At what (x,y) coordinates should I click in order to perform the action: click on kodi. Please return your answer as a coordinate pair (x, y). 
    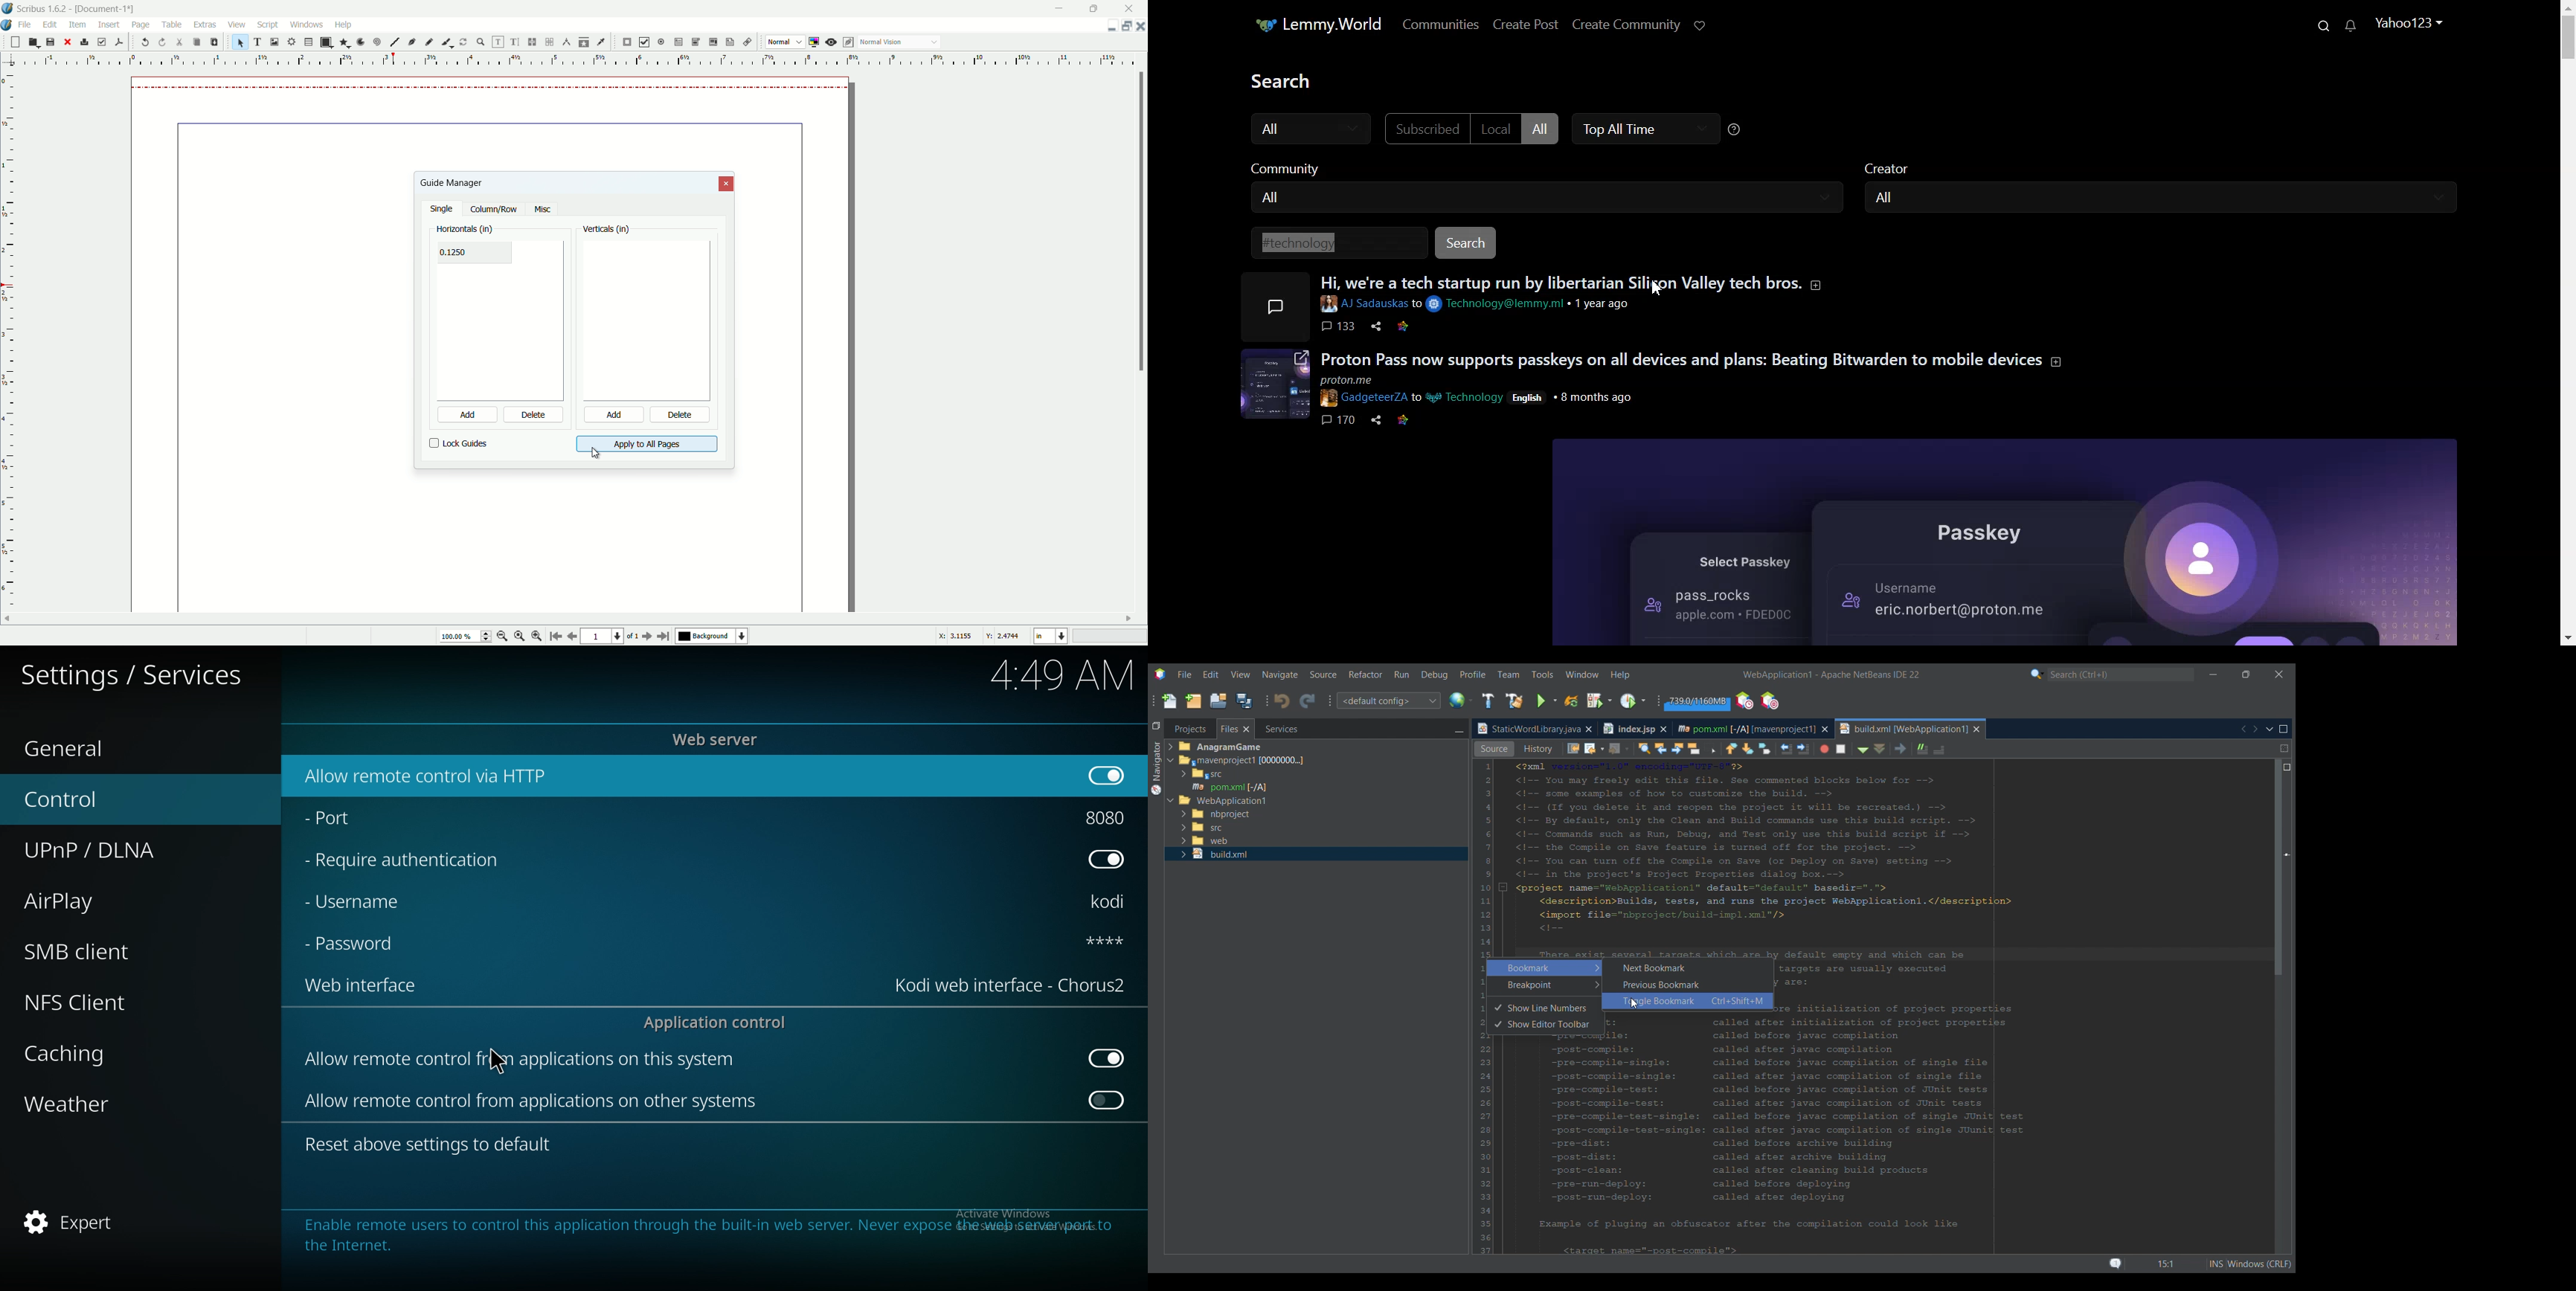
    Looking at the image, I should click on (1112, 901).